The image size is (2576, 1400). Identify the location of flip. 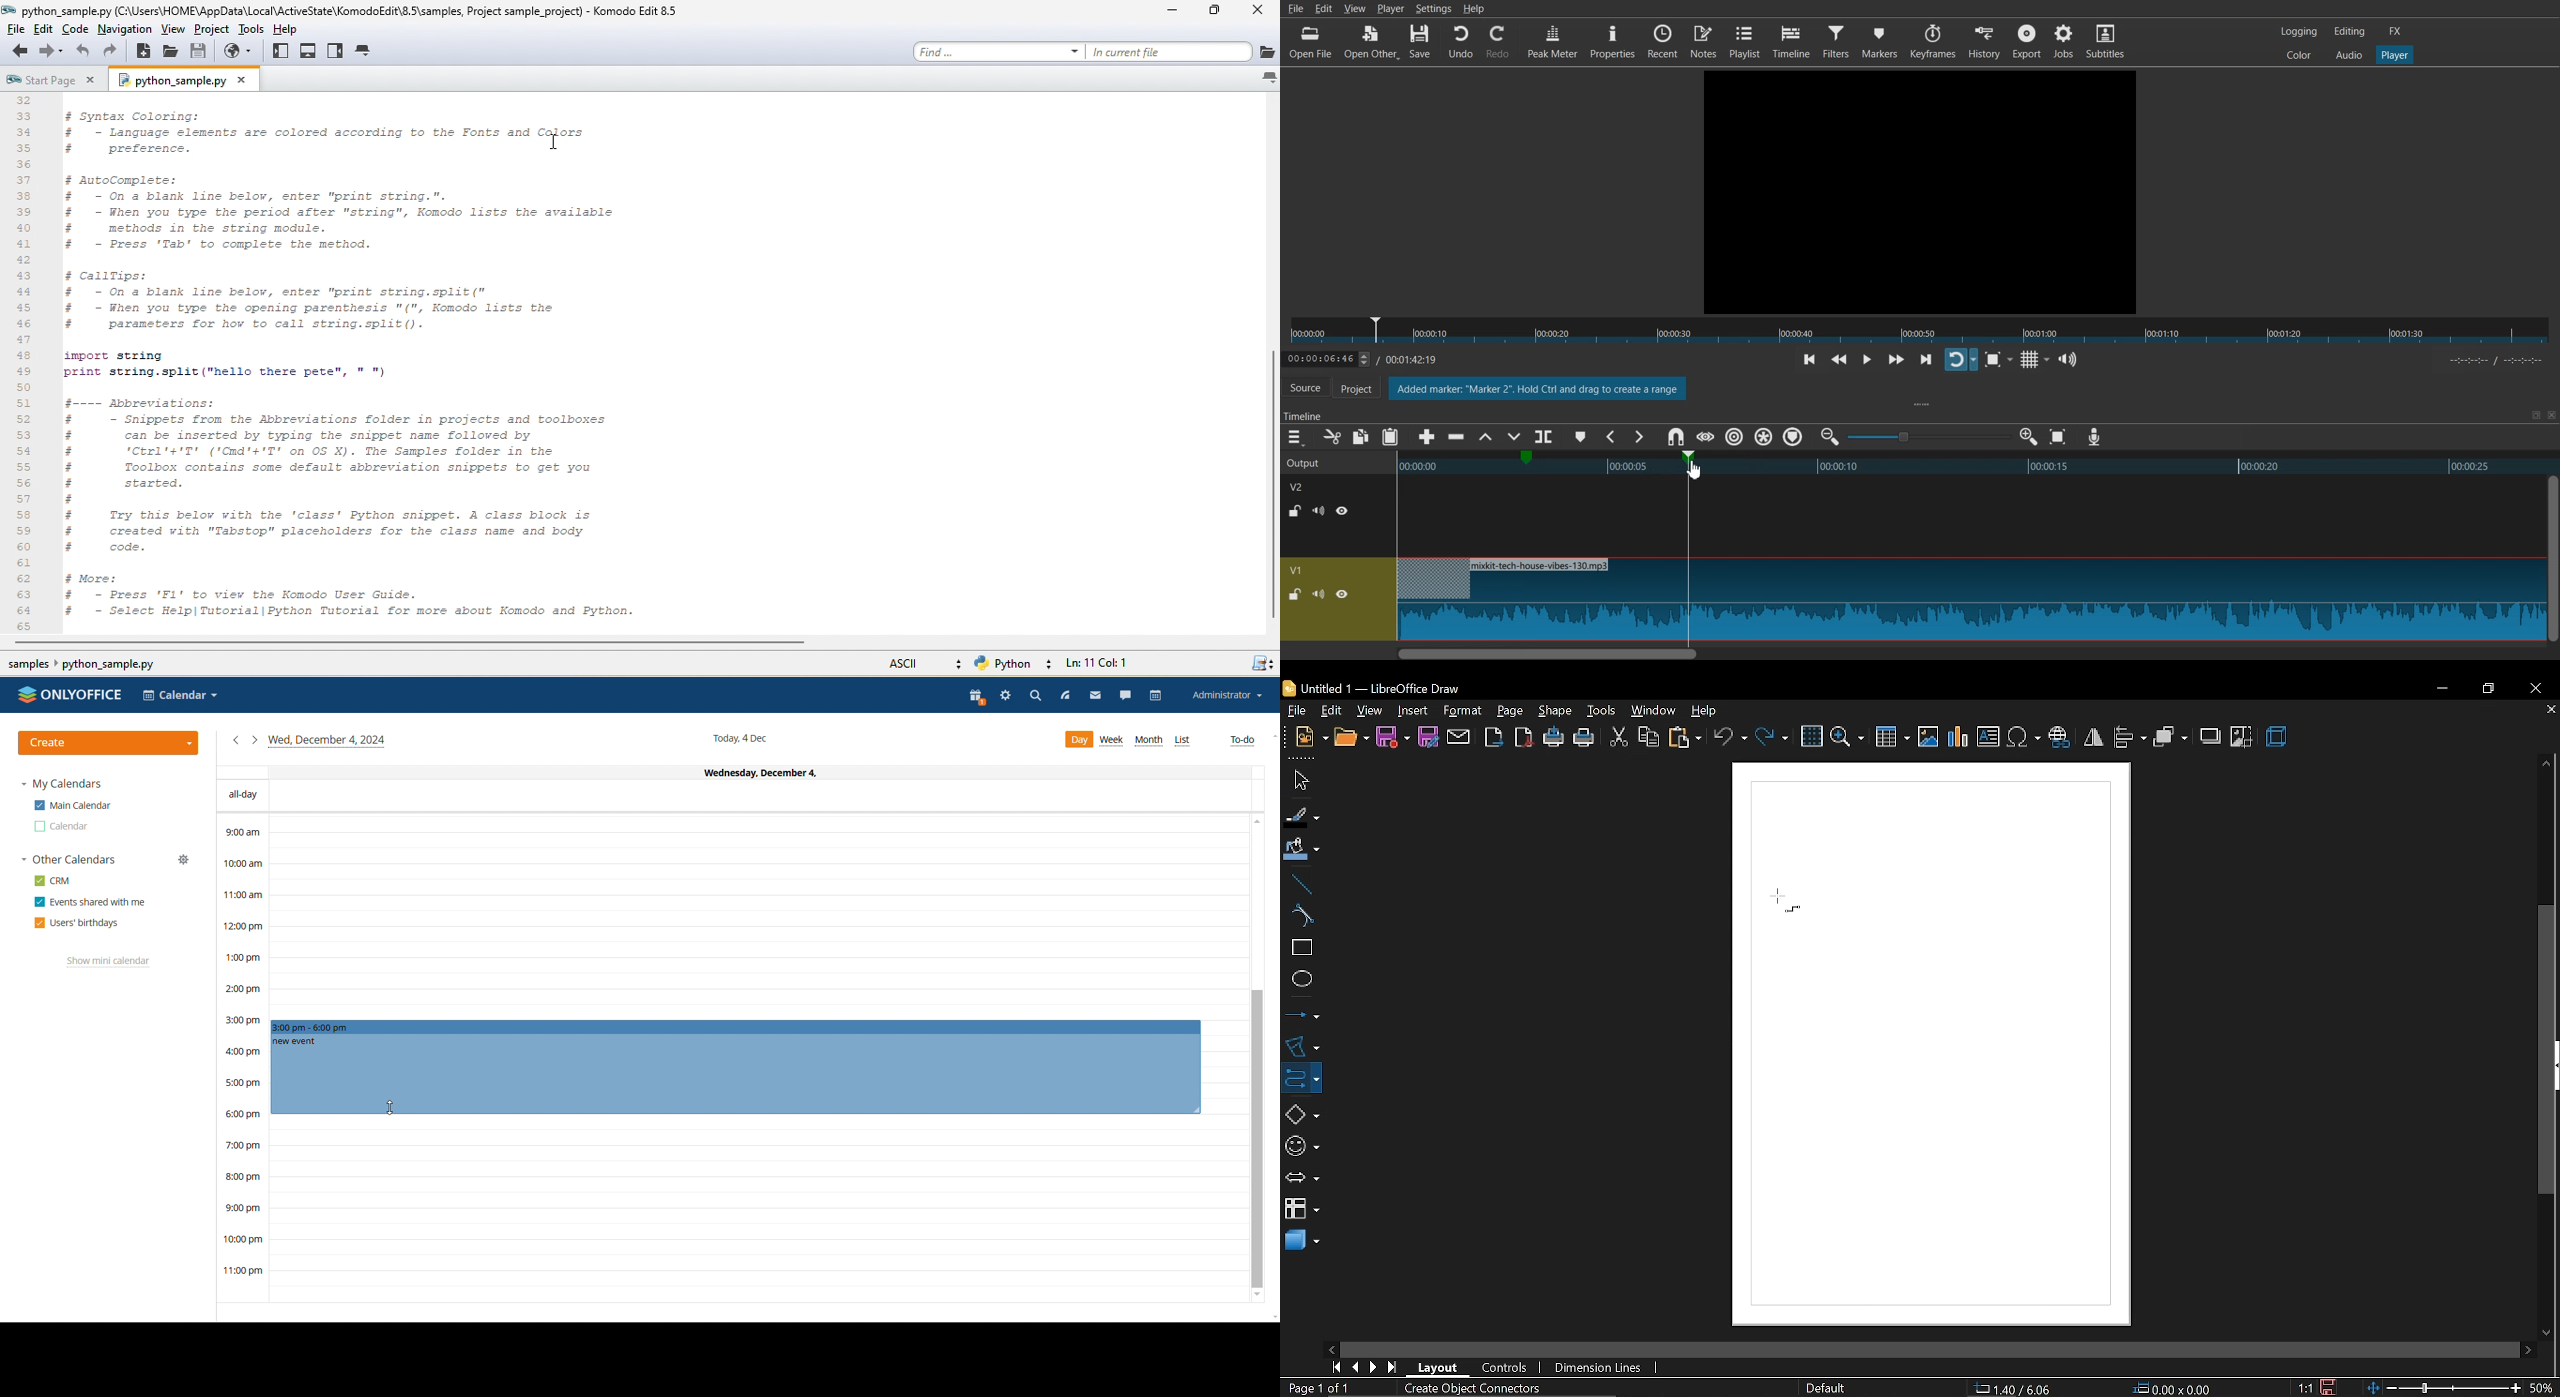
(2092, 738).